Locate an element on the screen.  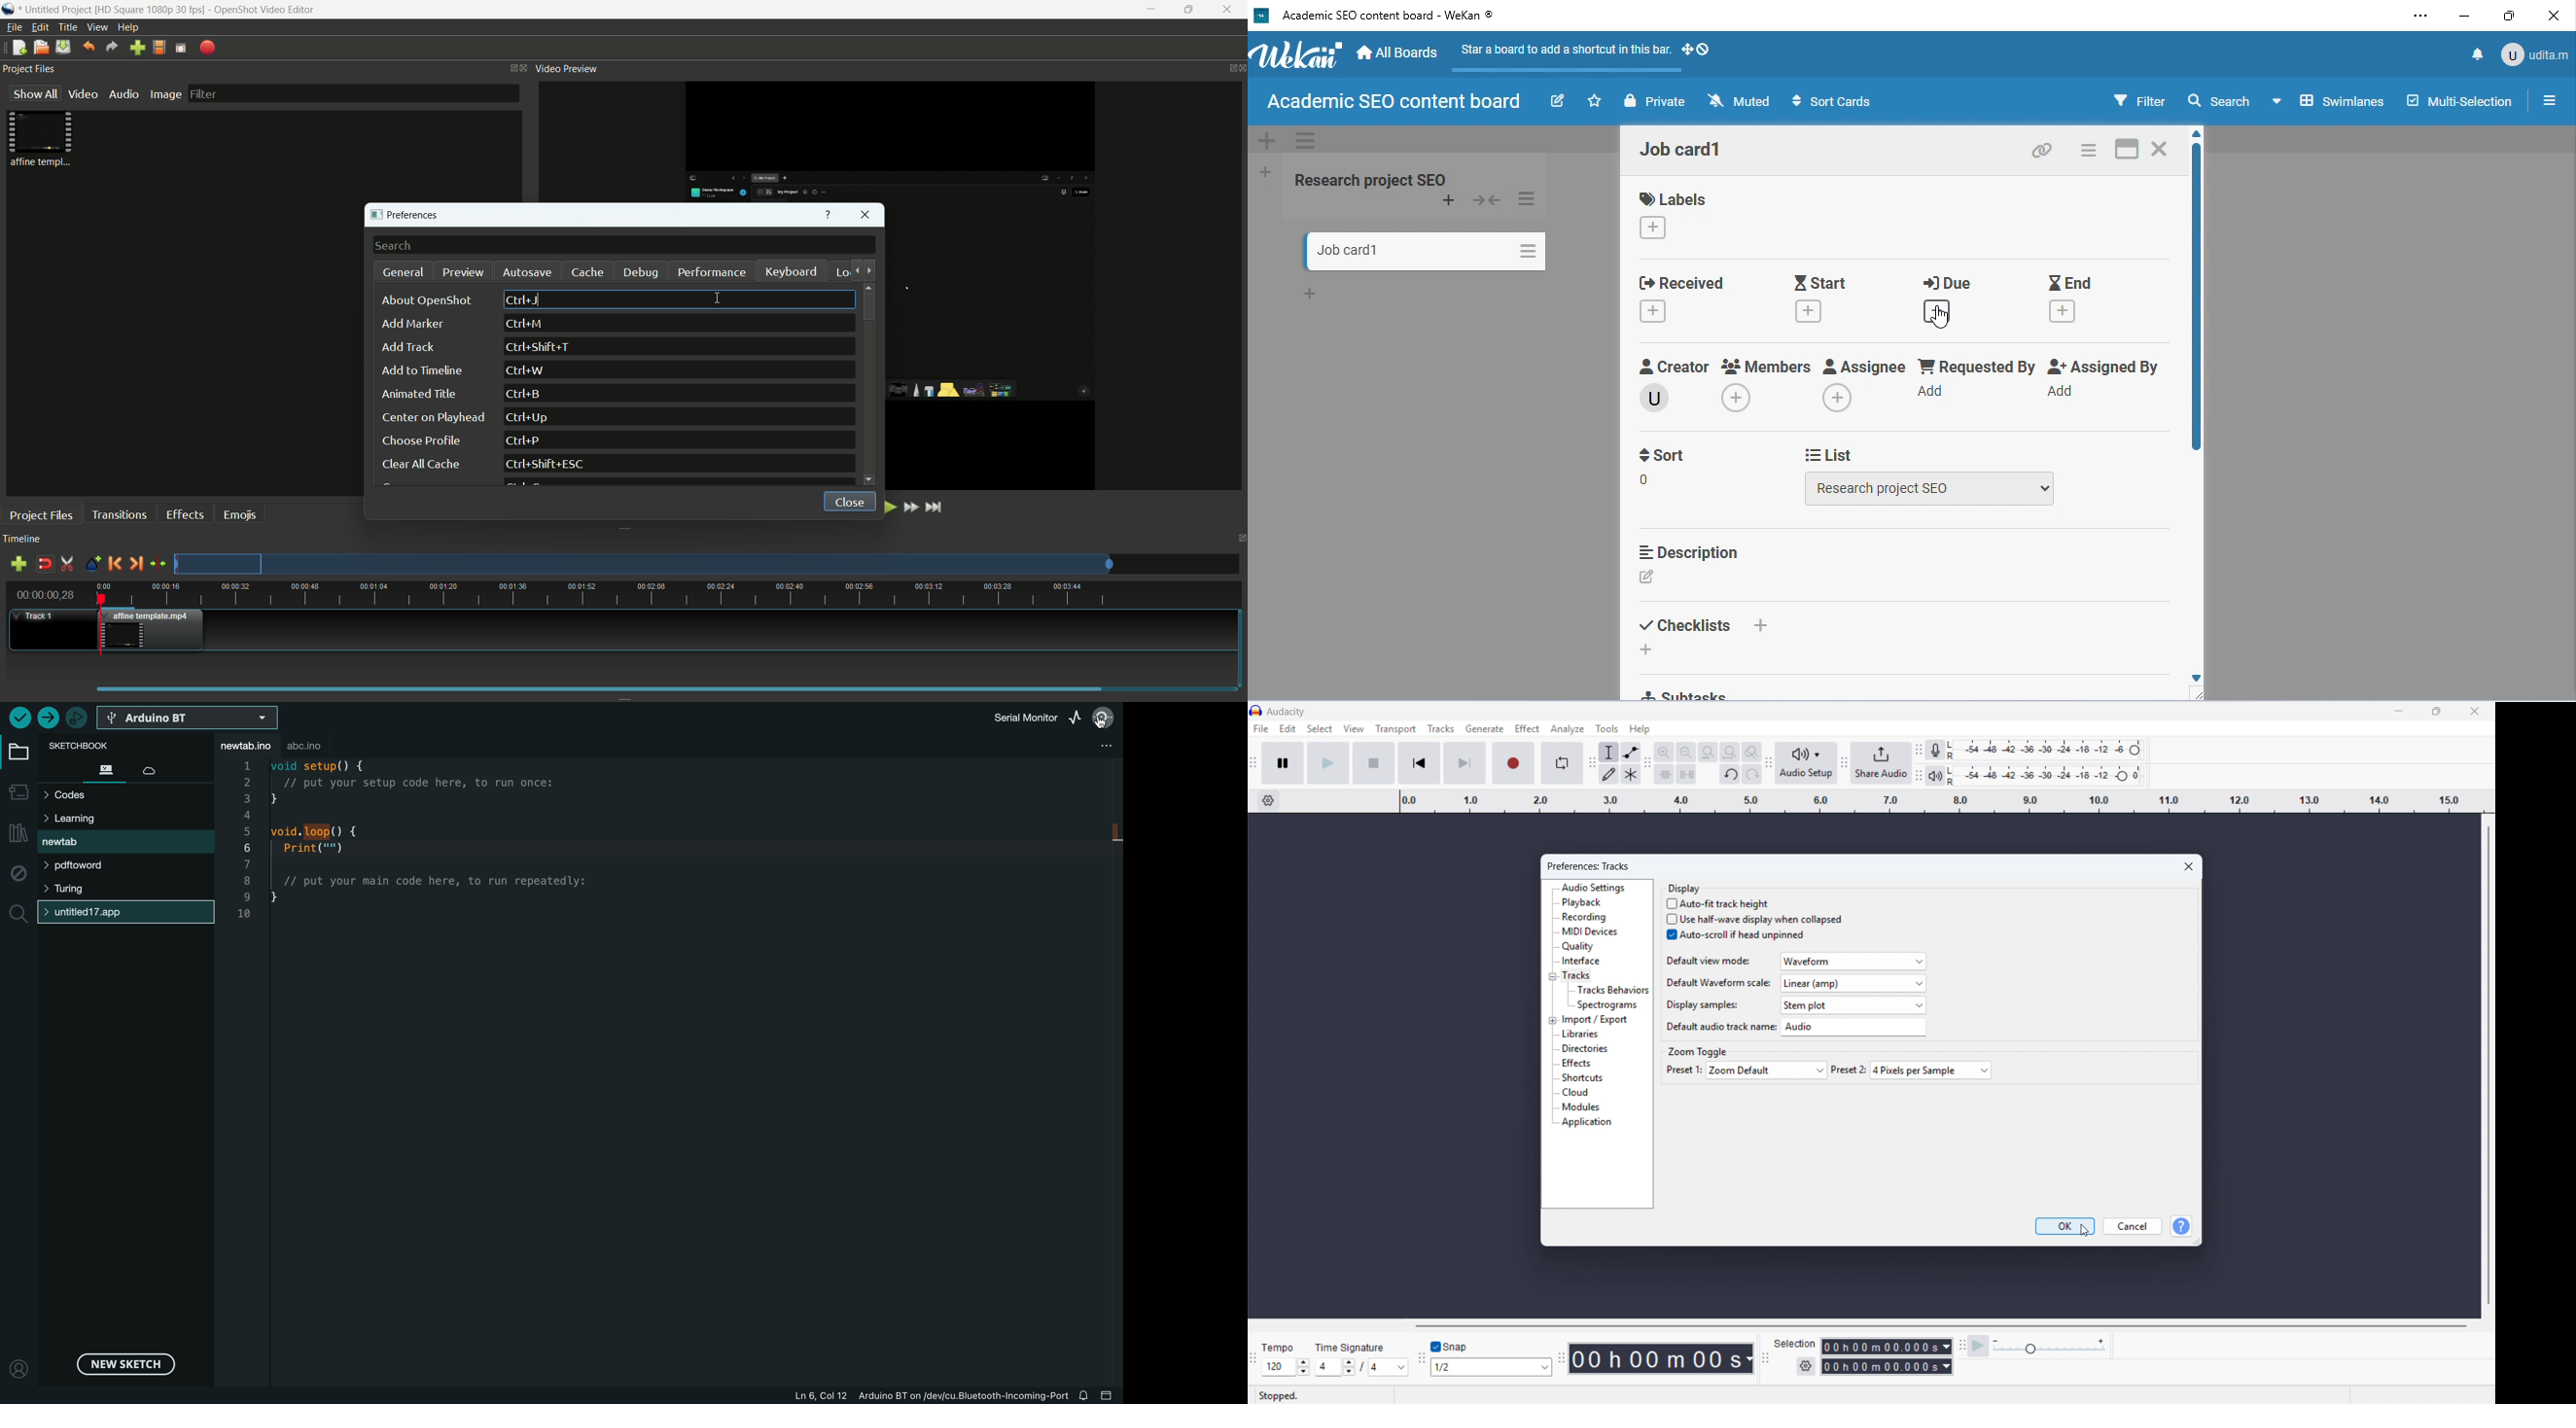
view menu is located at coordinates (98, 27).